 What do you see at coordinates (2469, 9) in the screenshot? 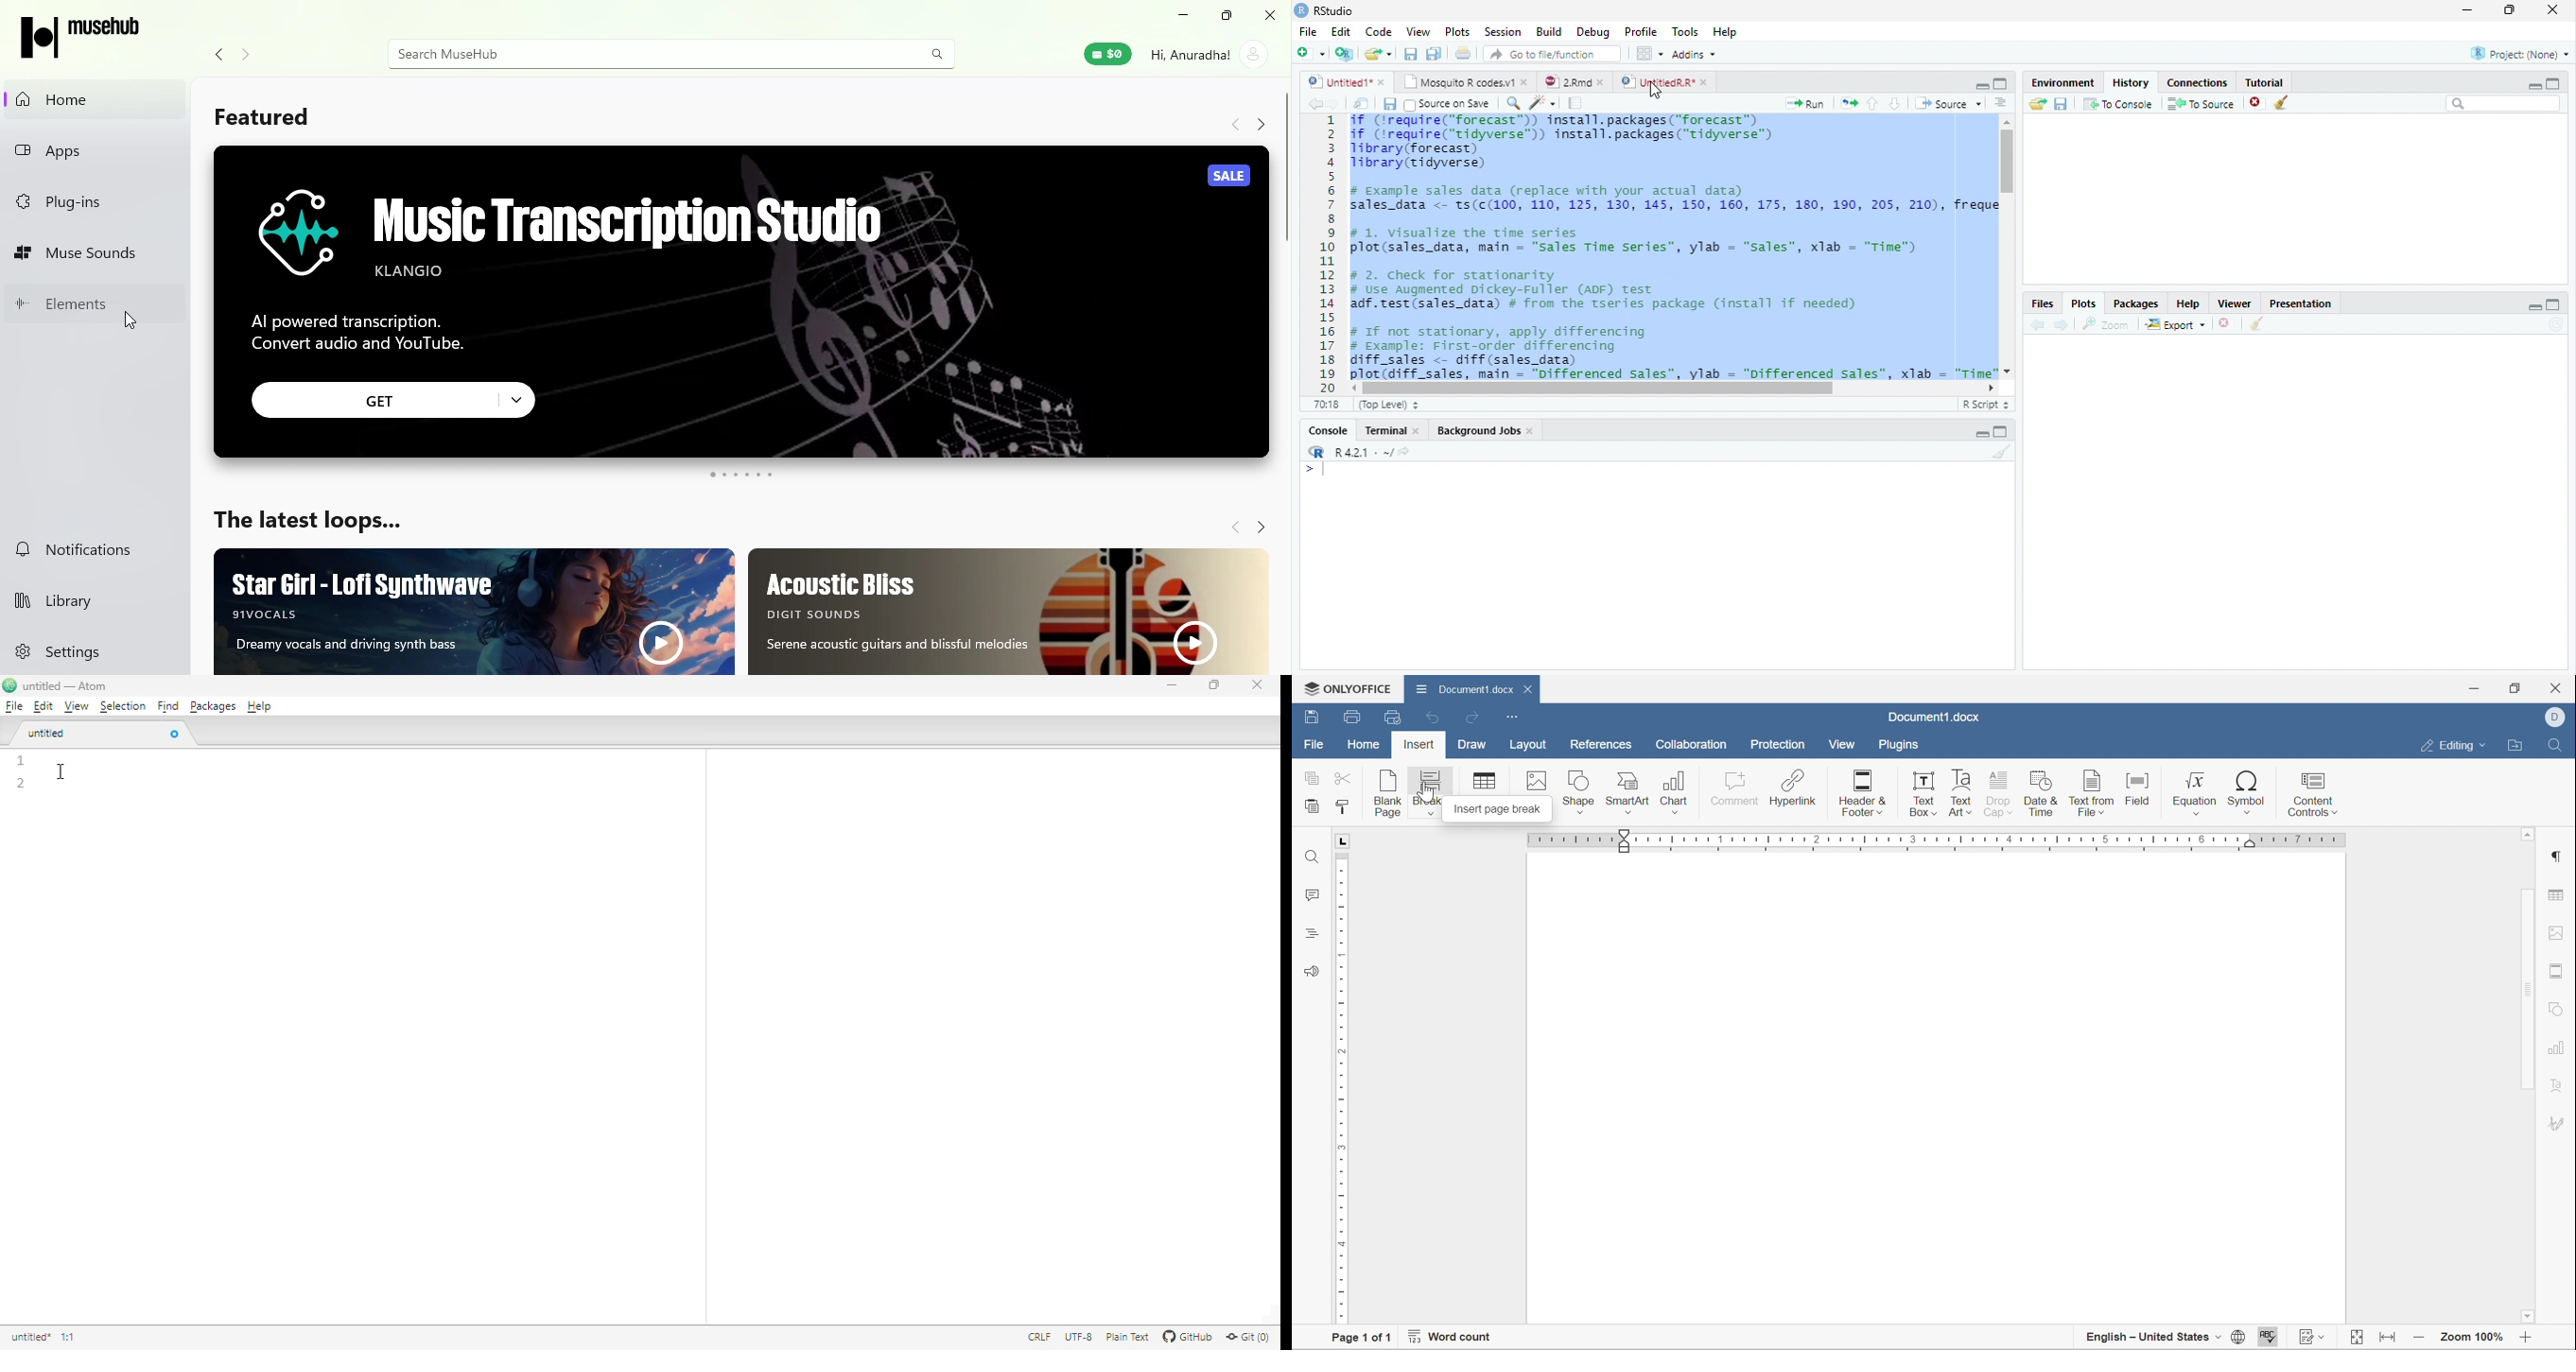
I see `Minimize` at bounding box center [2469, 9].